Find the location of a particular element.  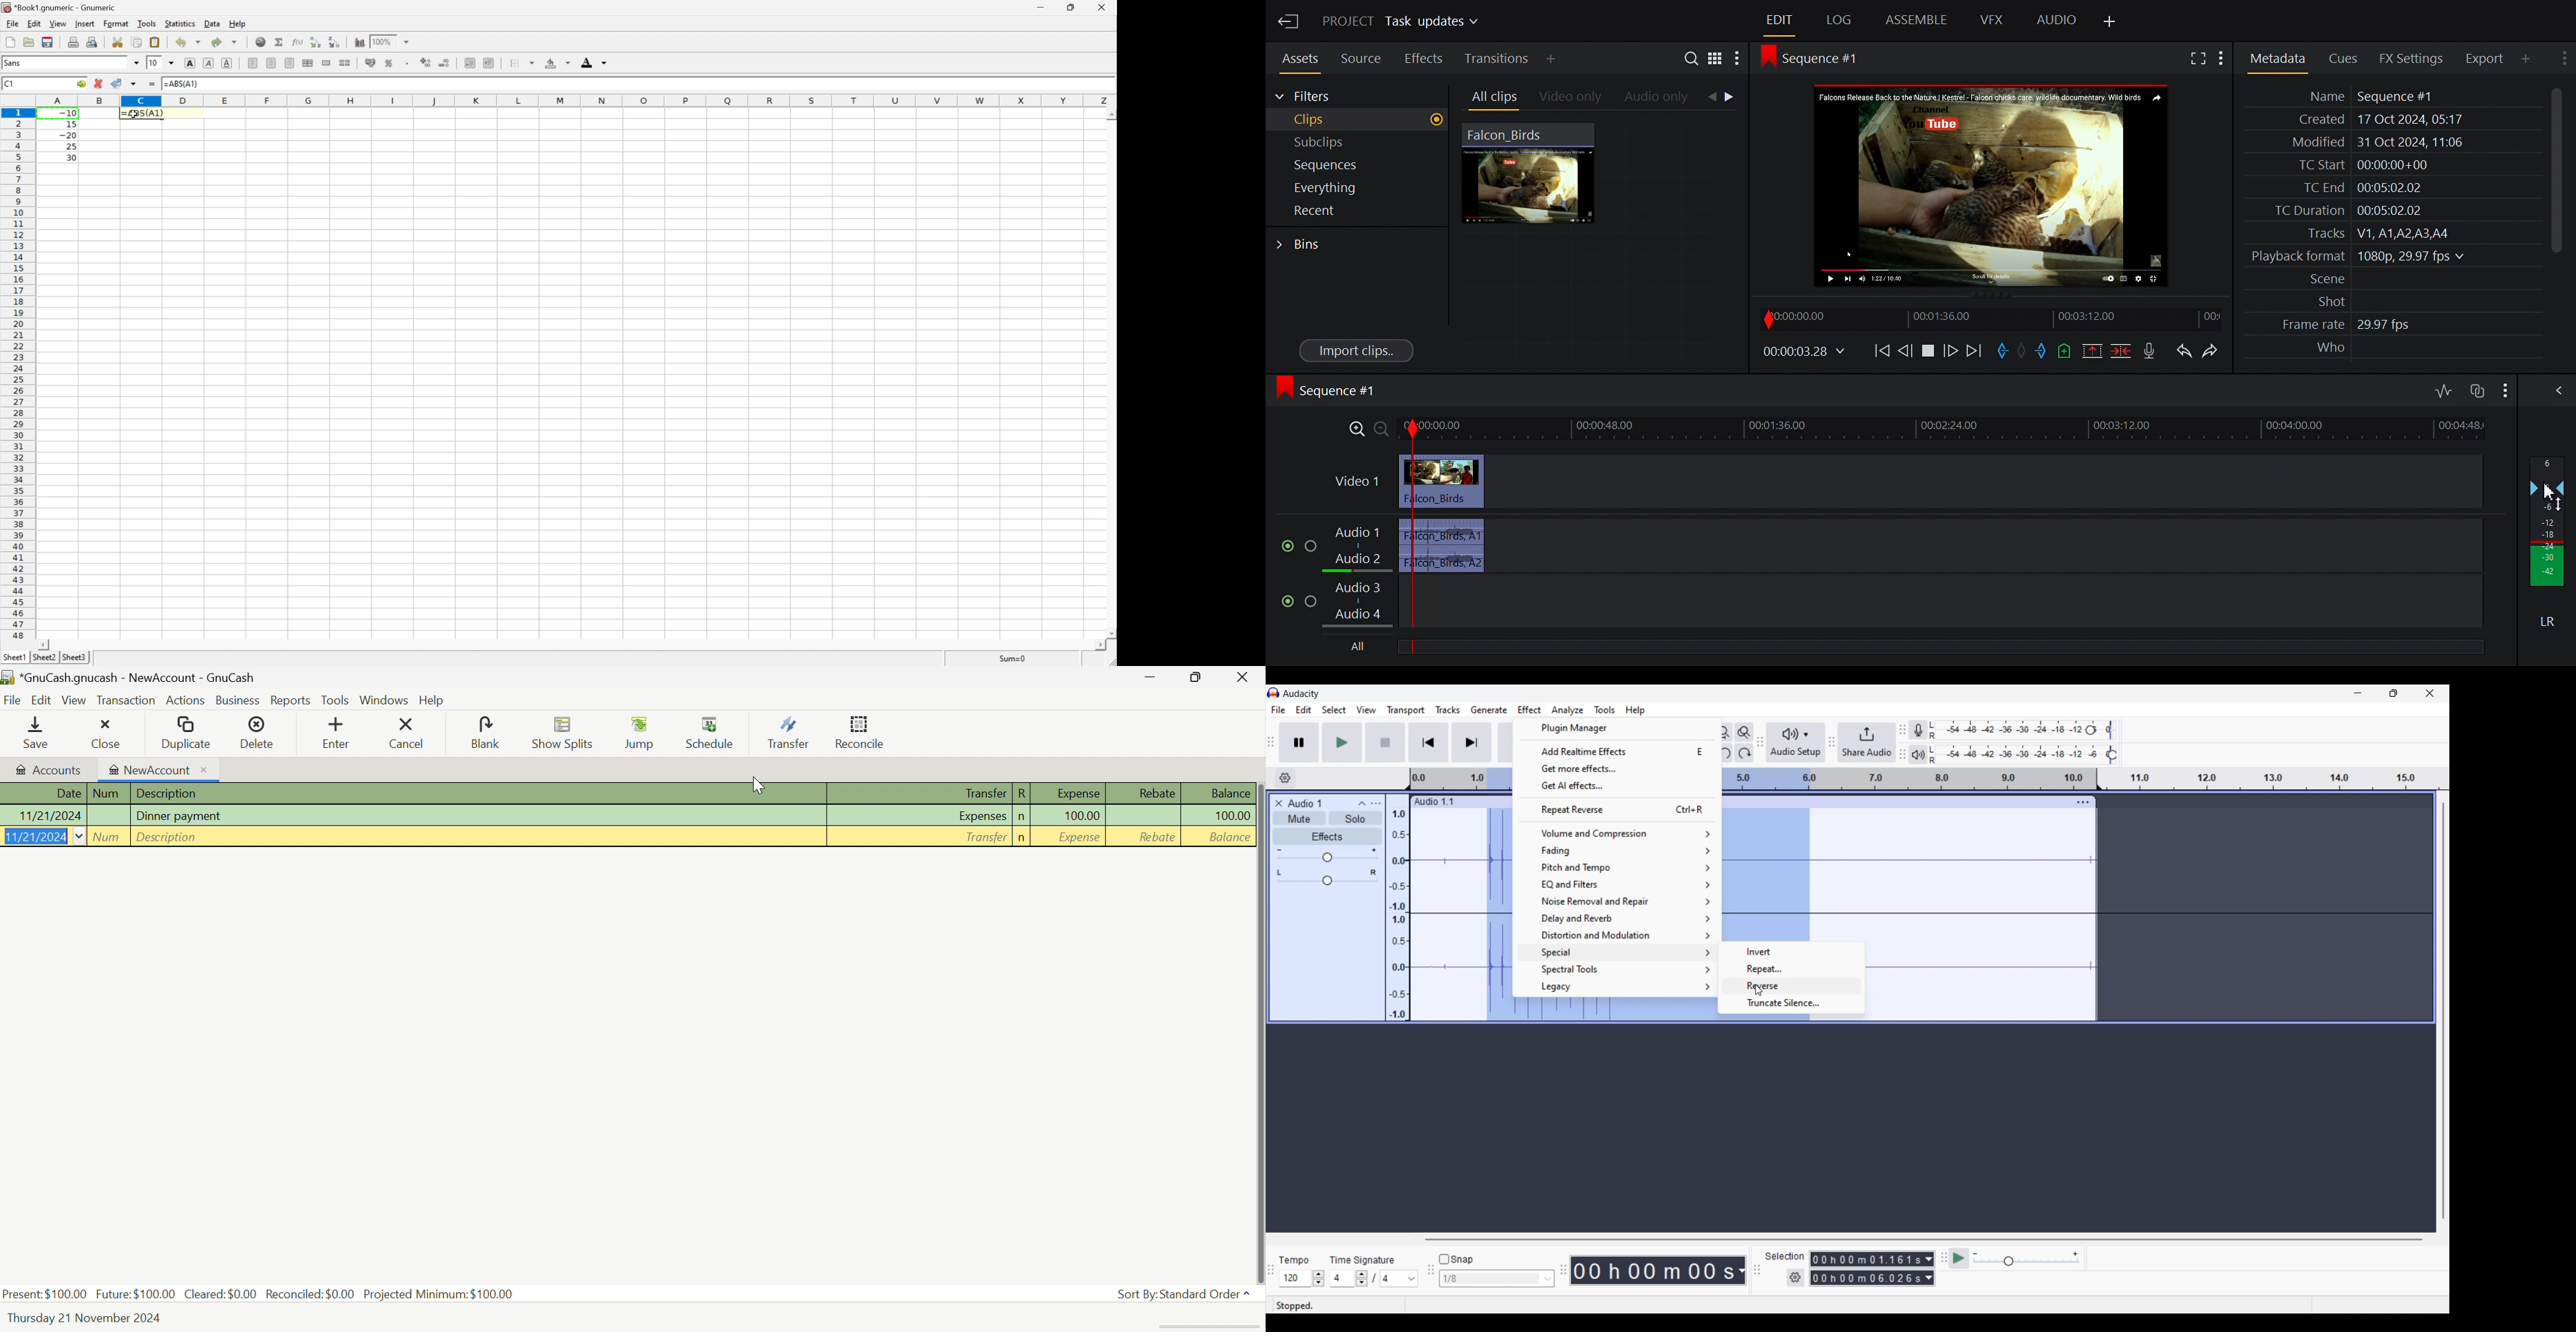

Scale to measure audio pitch is located at coordinates (1398, 907).